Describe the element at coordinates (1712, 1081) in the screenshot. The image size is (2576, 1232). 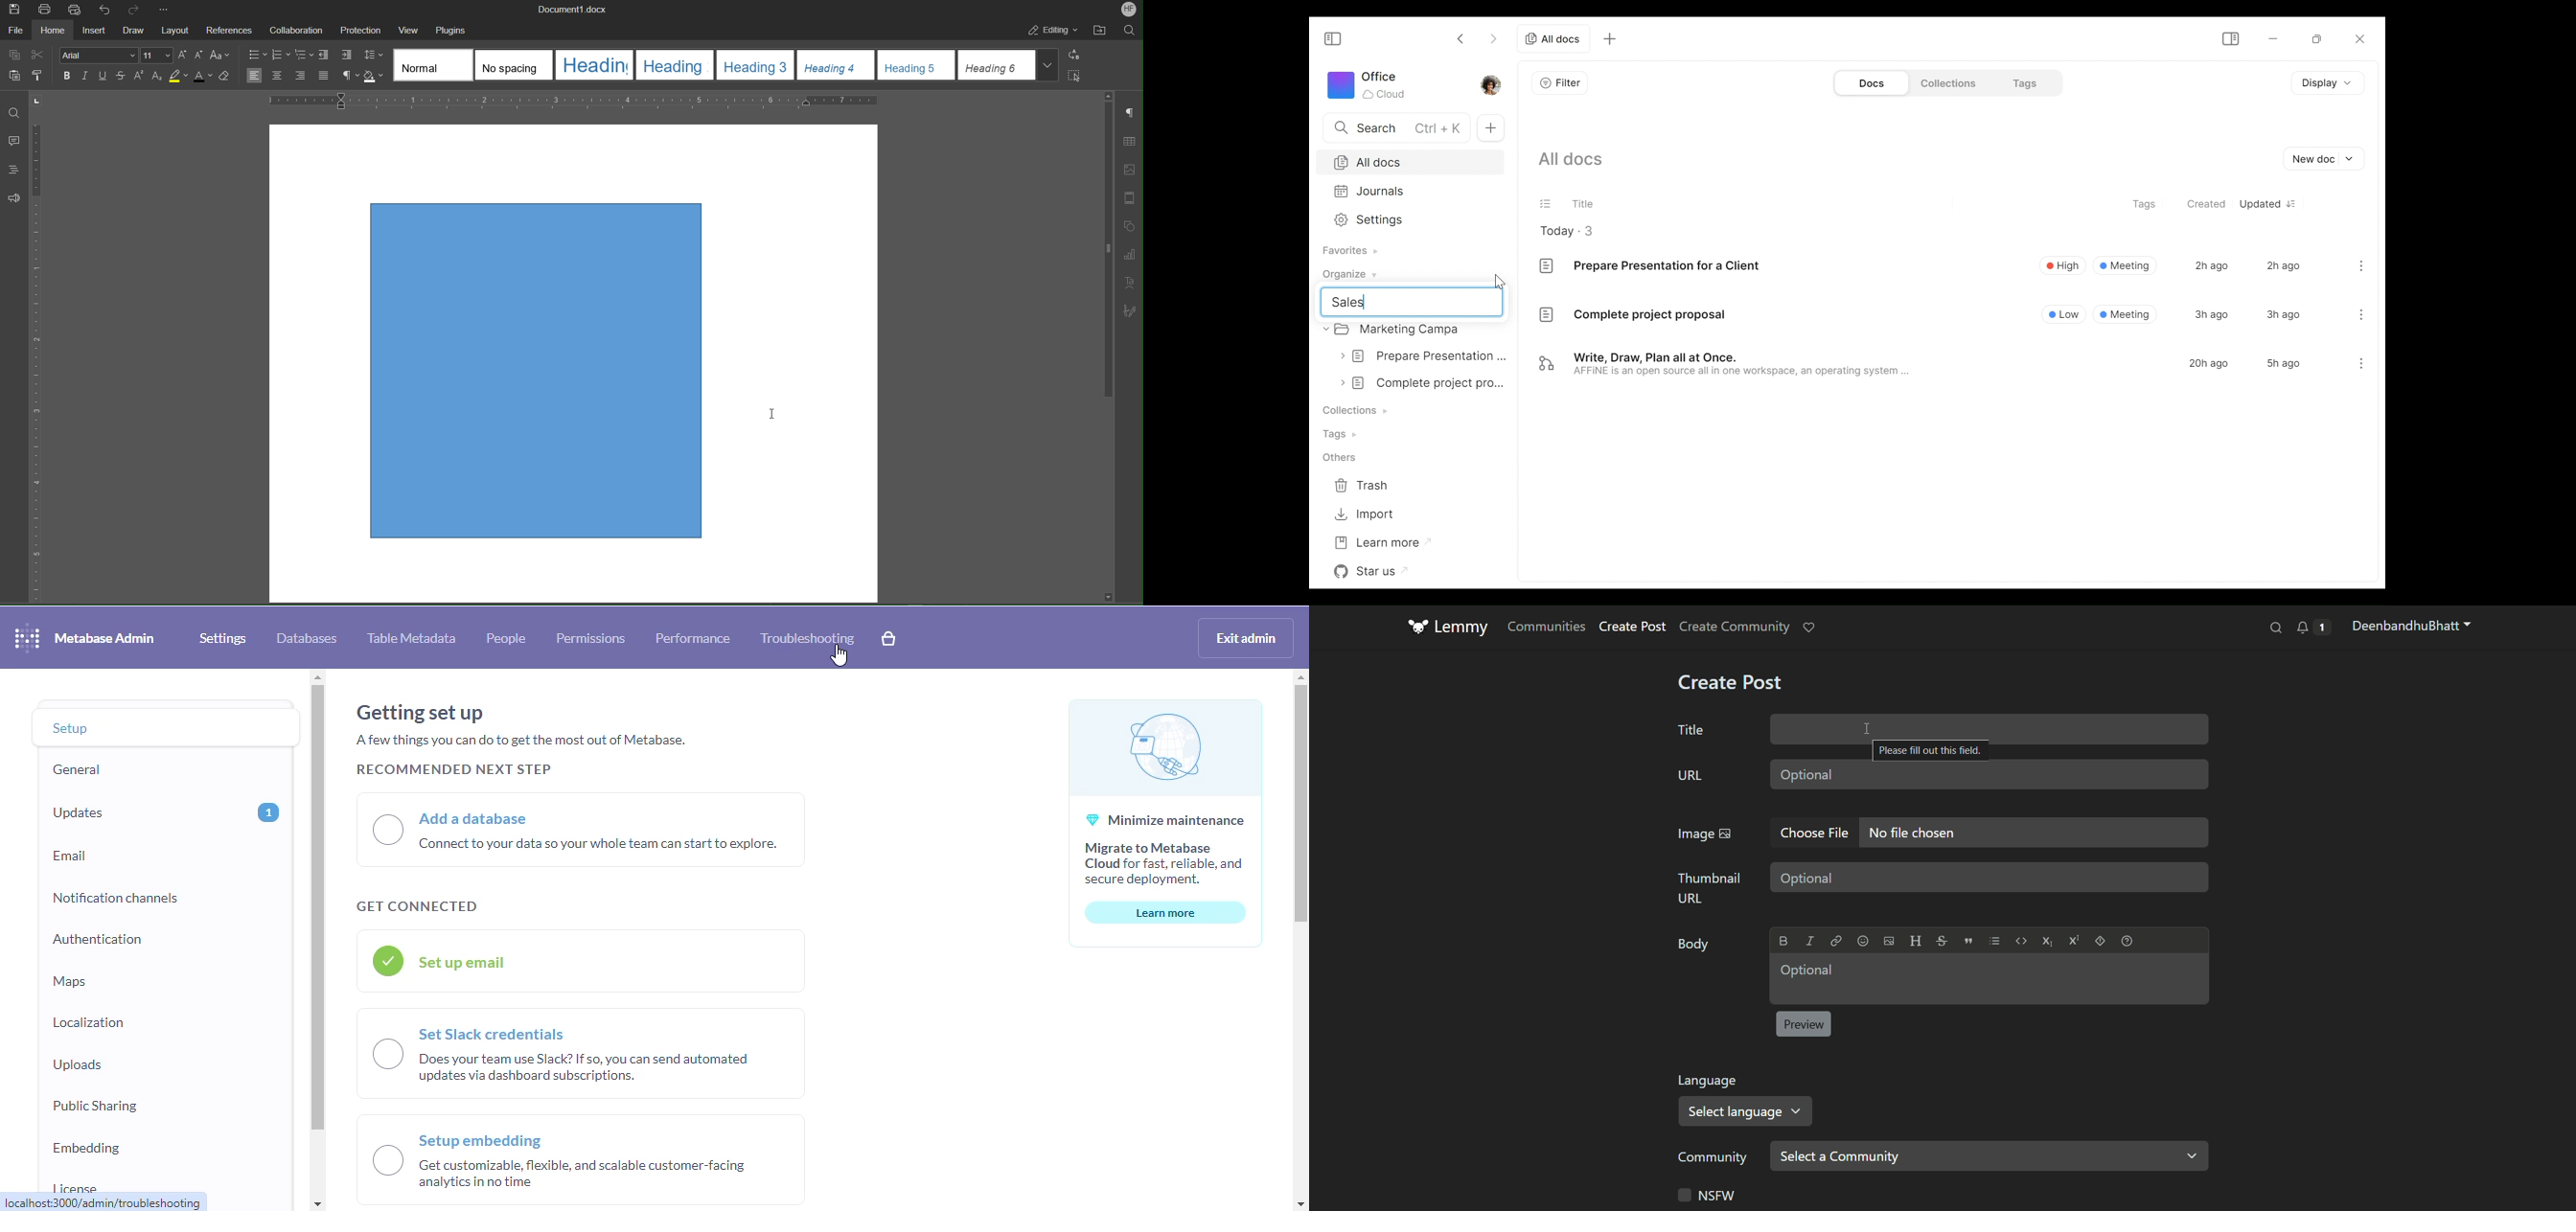
I see `Language` at that location.